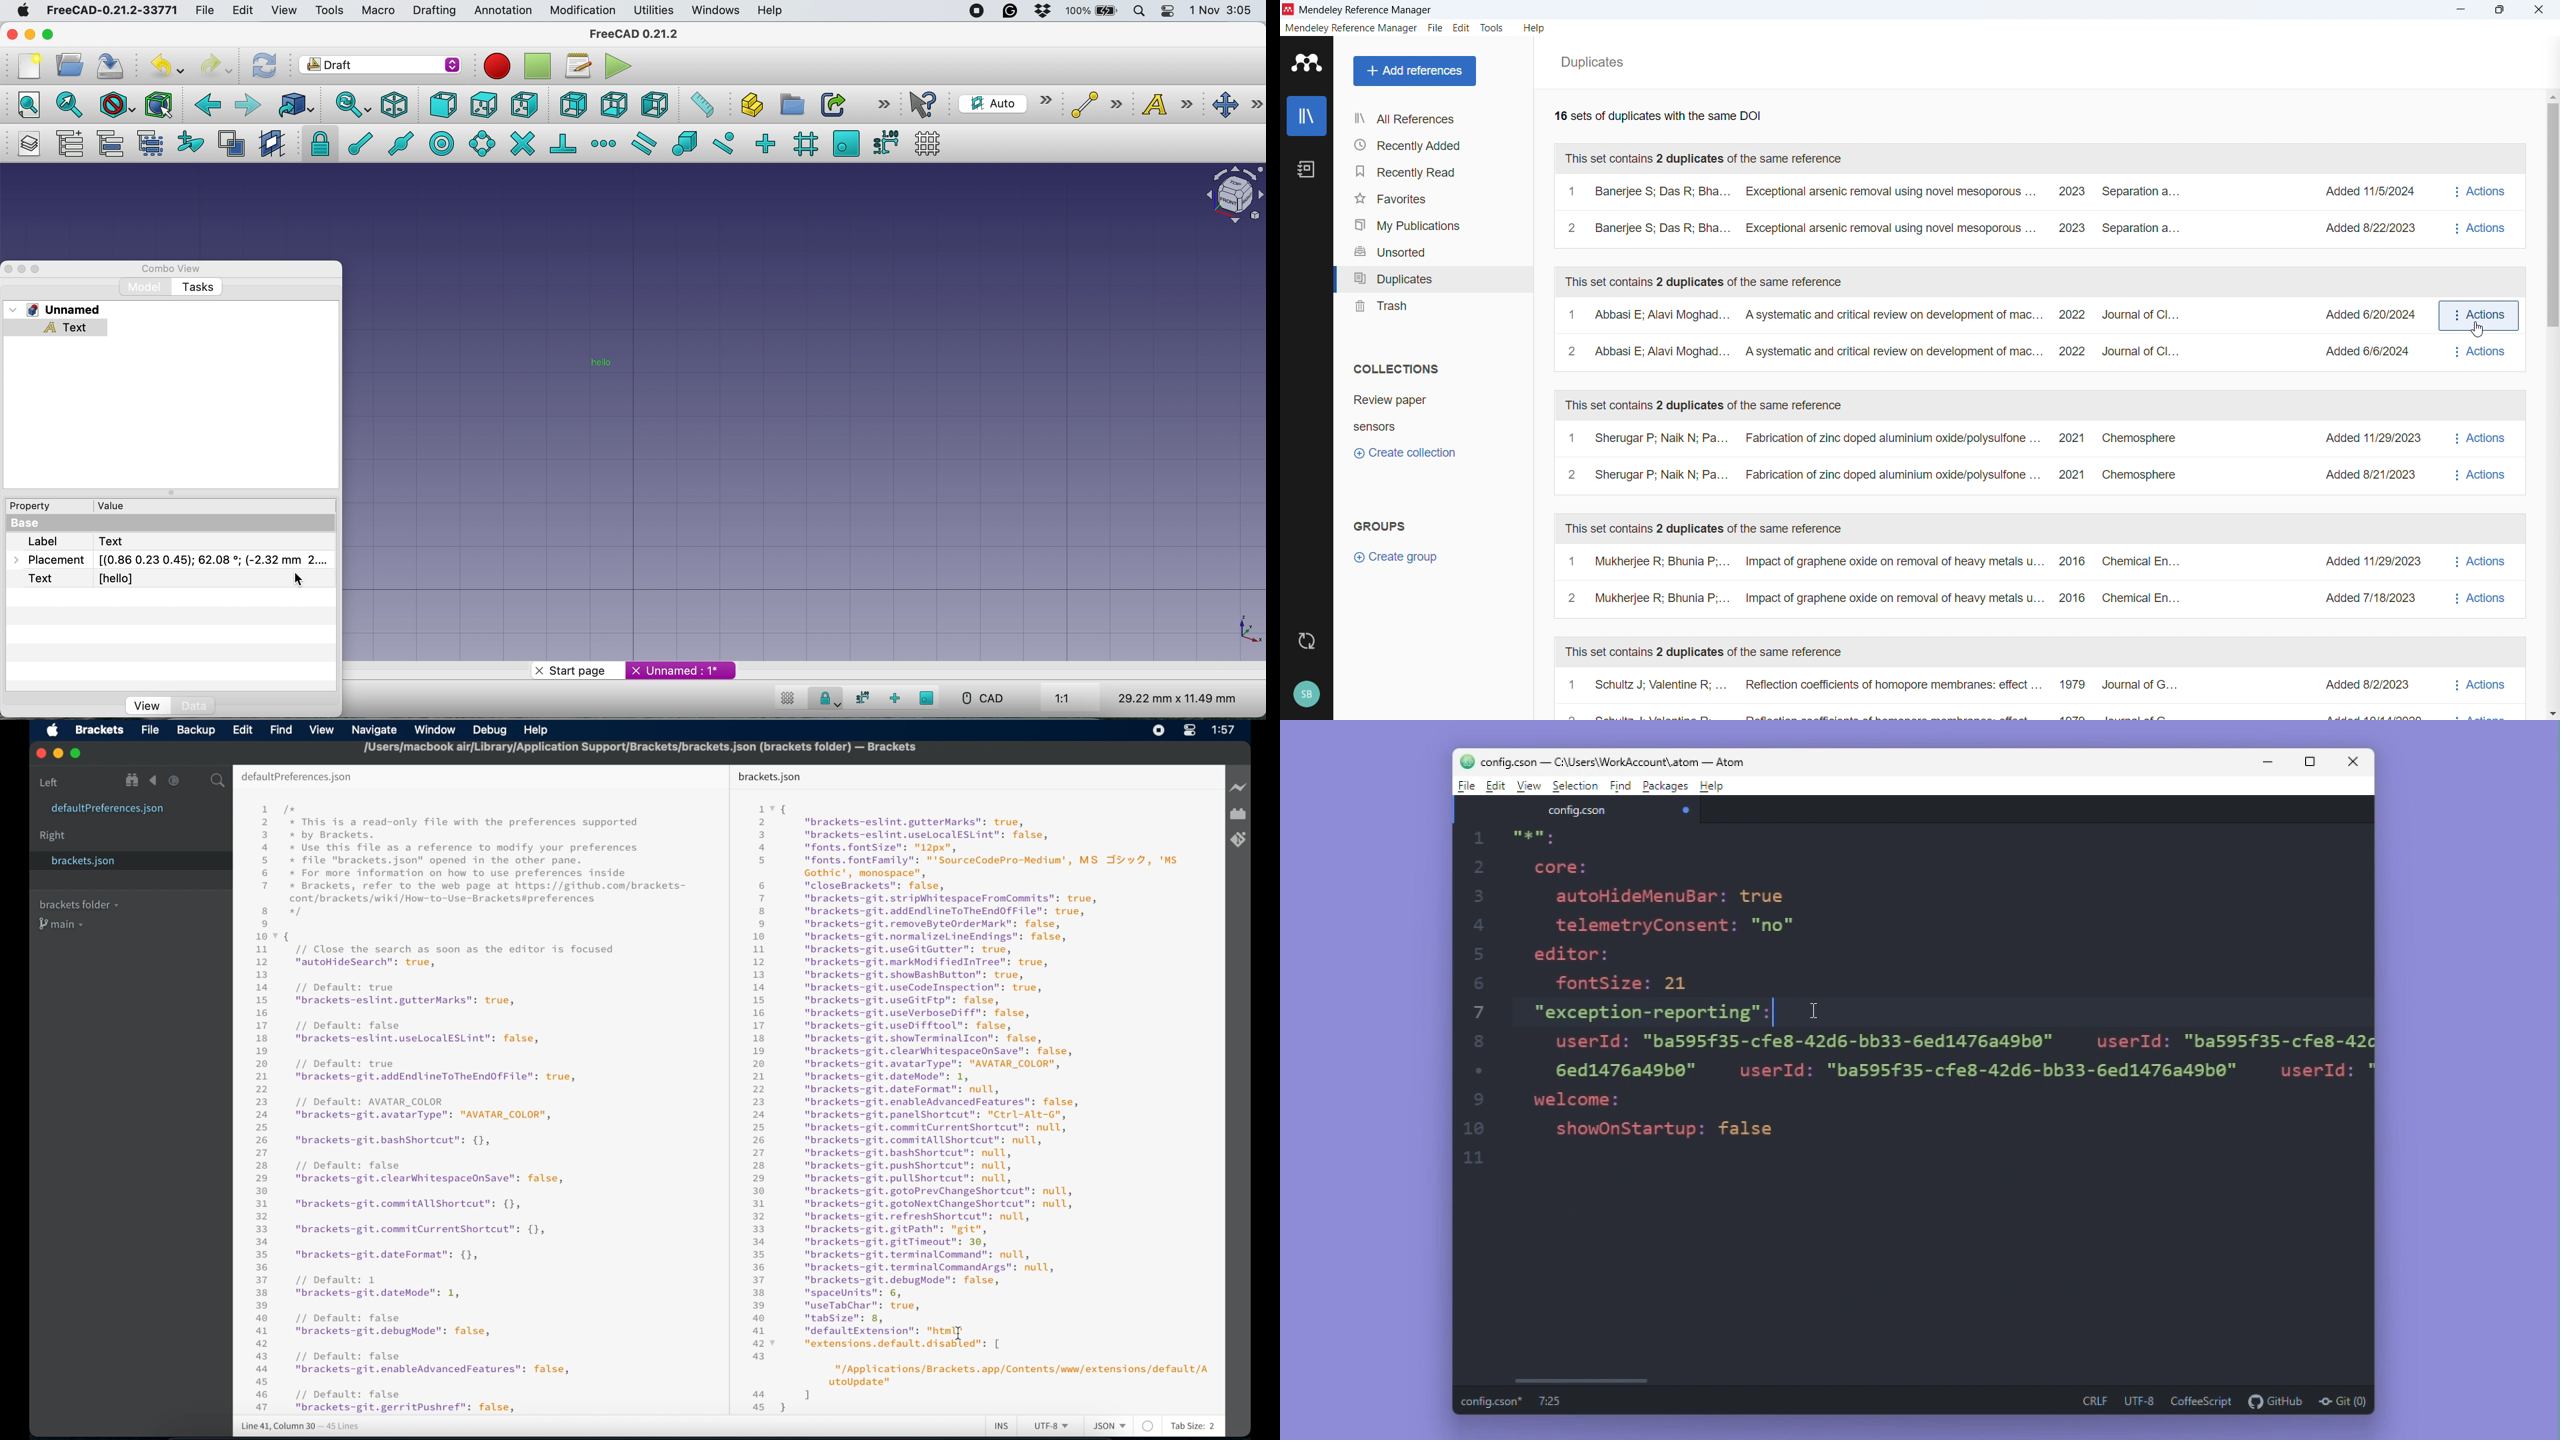  What do you see at coordinates (297, 777) in the screenshot?
I see `default preferences.json` at bounding box center [297, 777].